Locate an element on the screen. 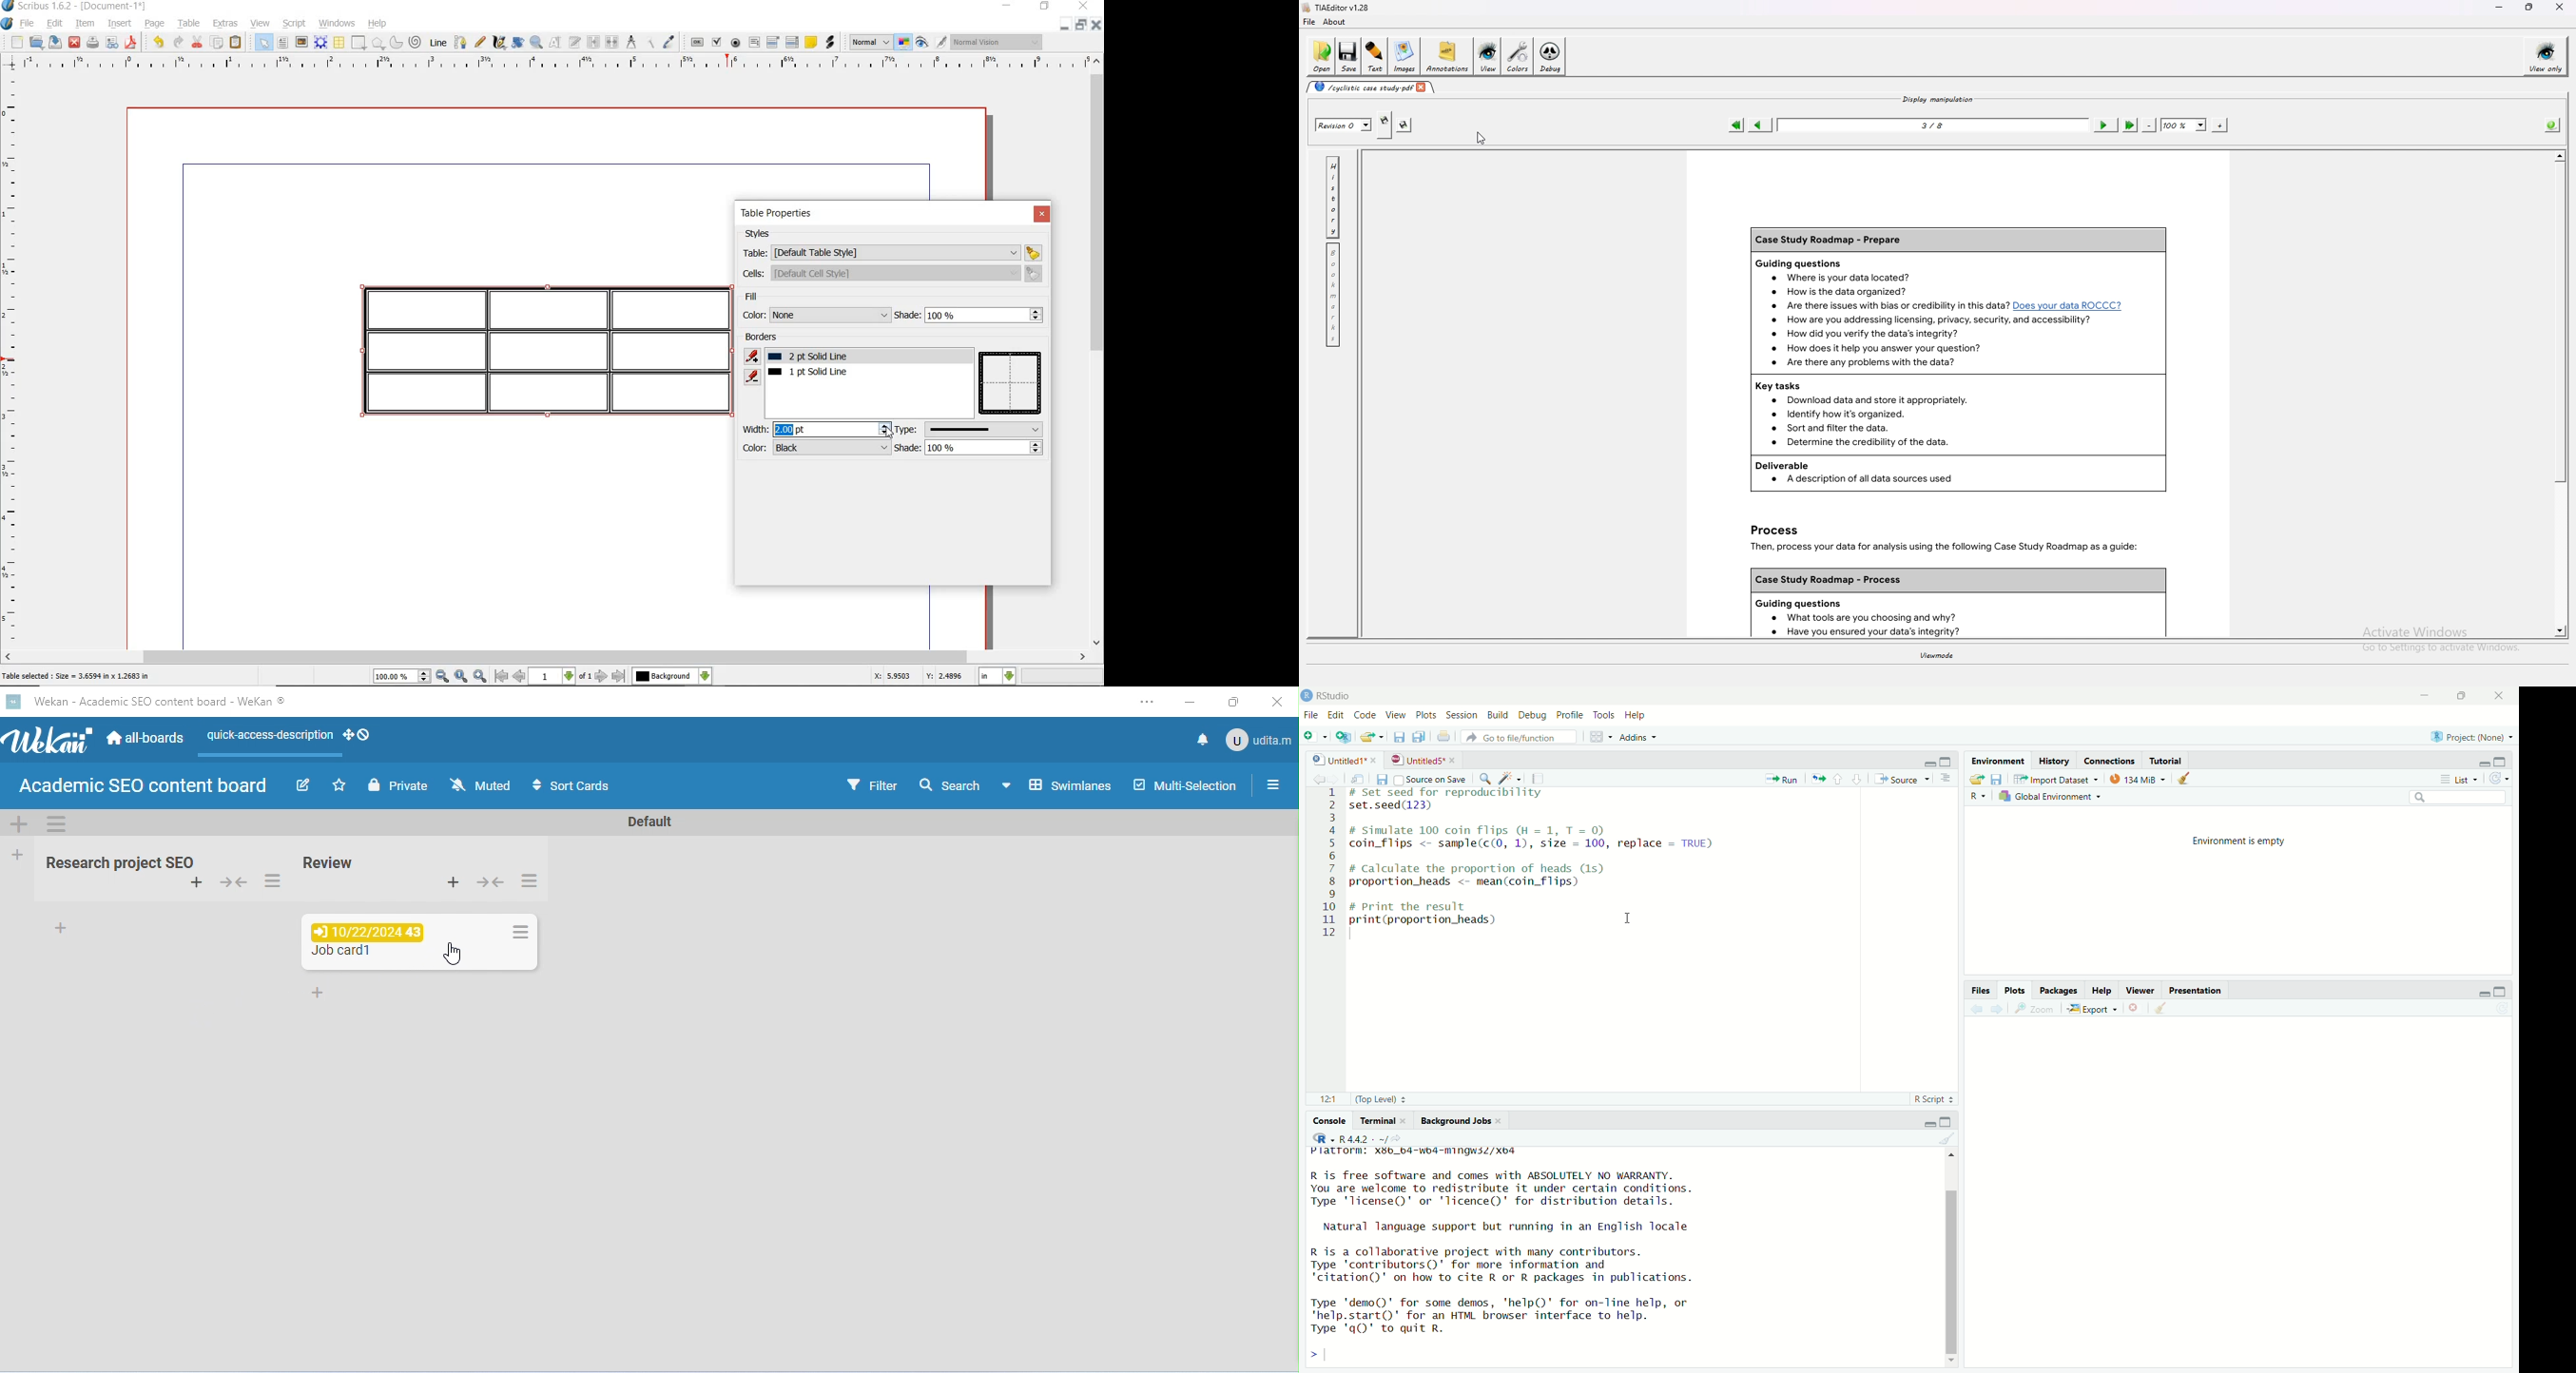 Image resolution: width=2576 pixels, height=1400 pixels. shade is located at coordinates (970, 315).